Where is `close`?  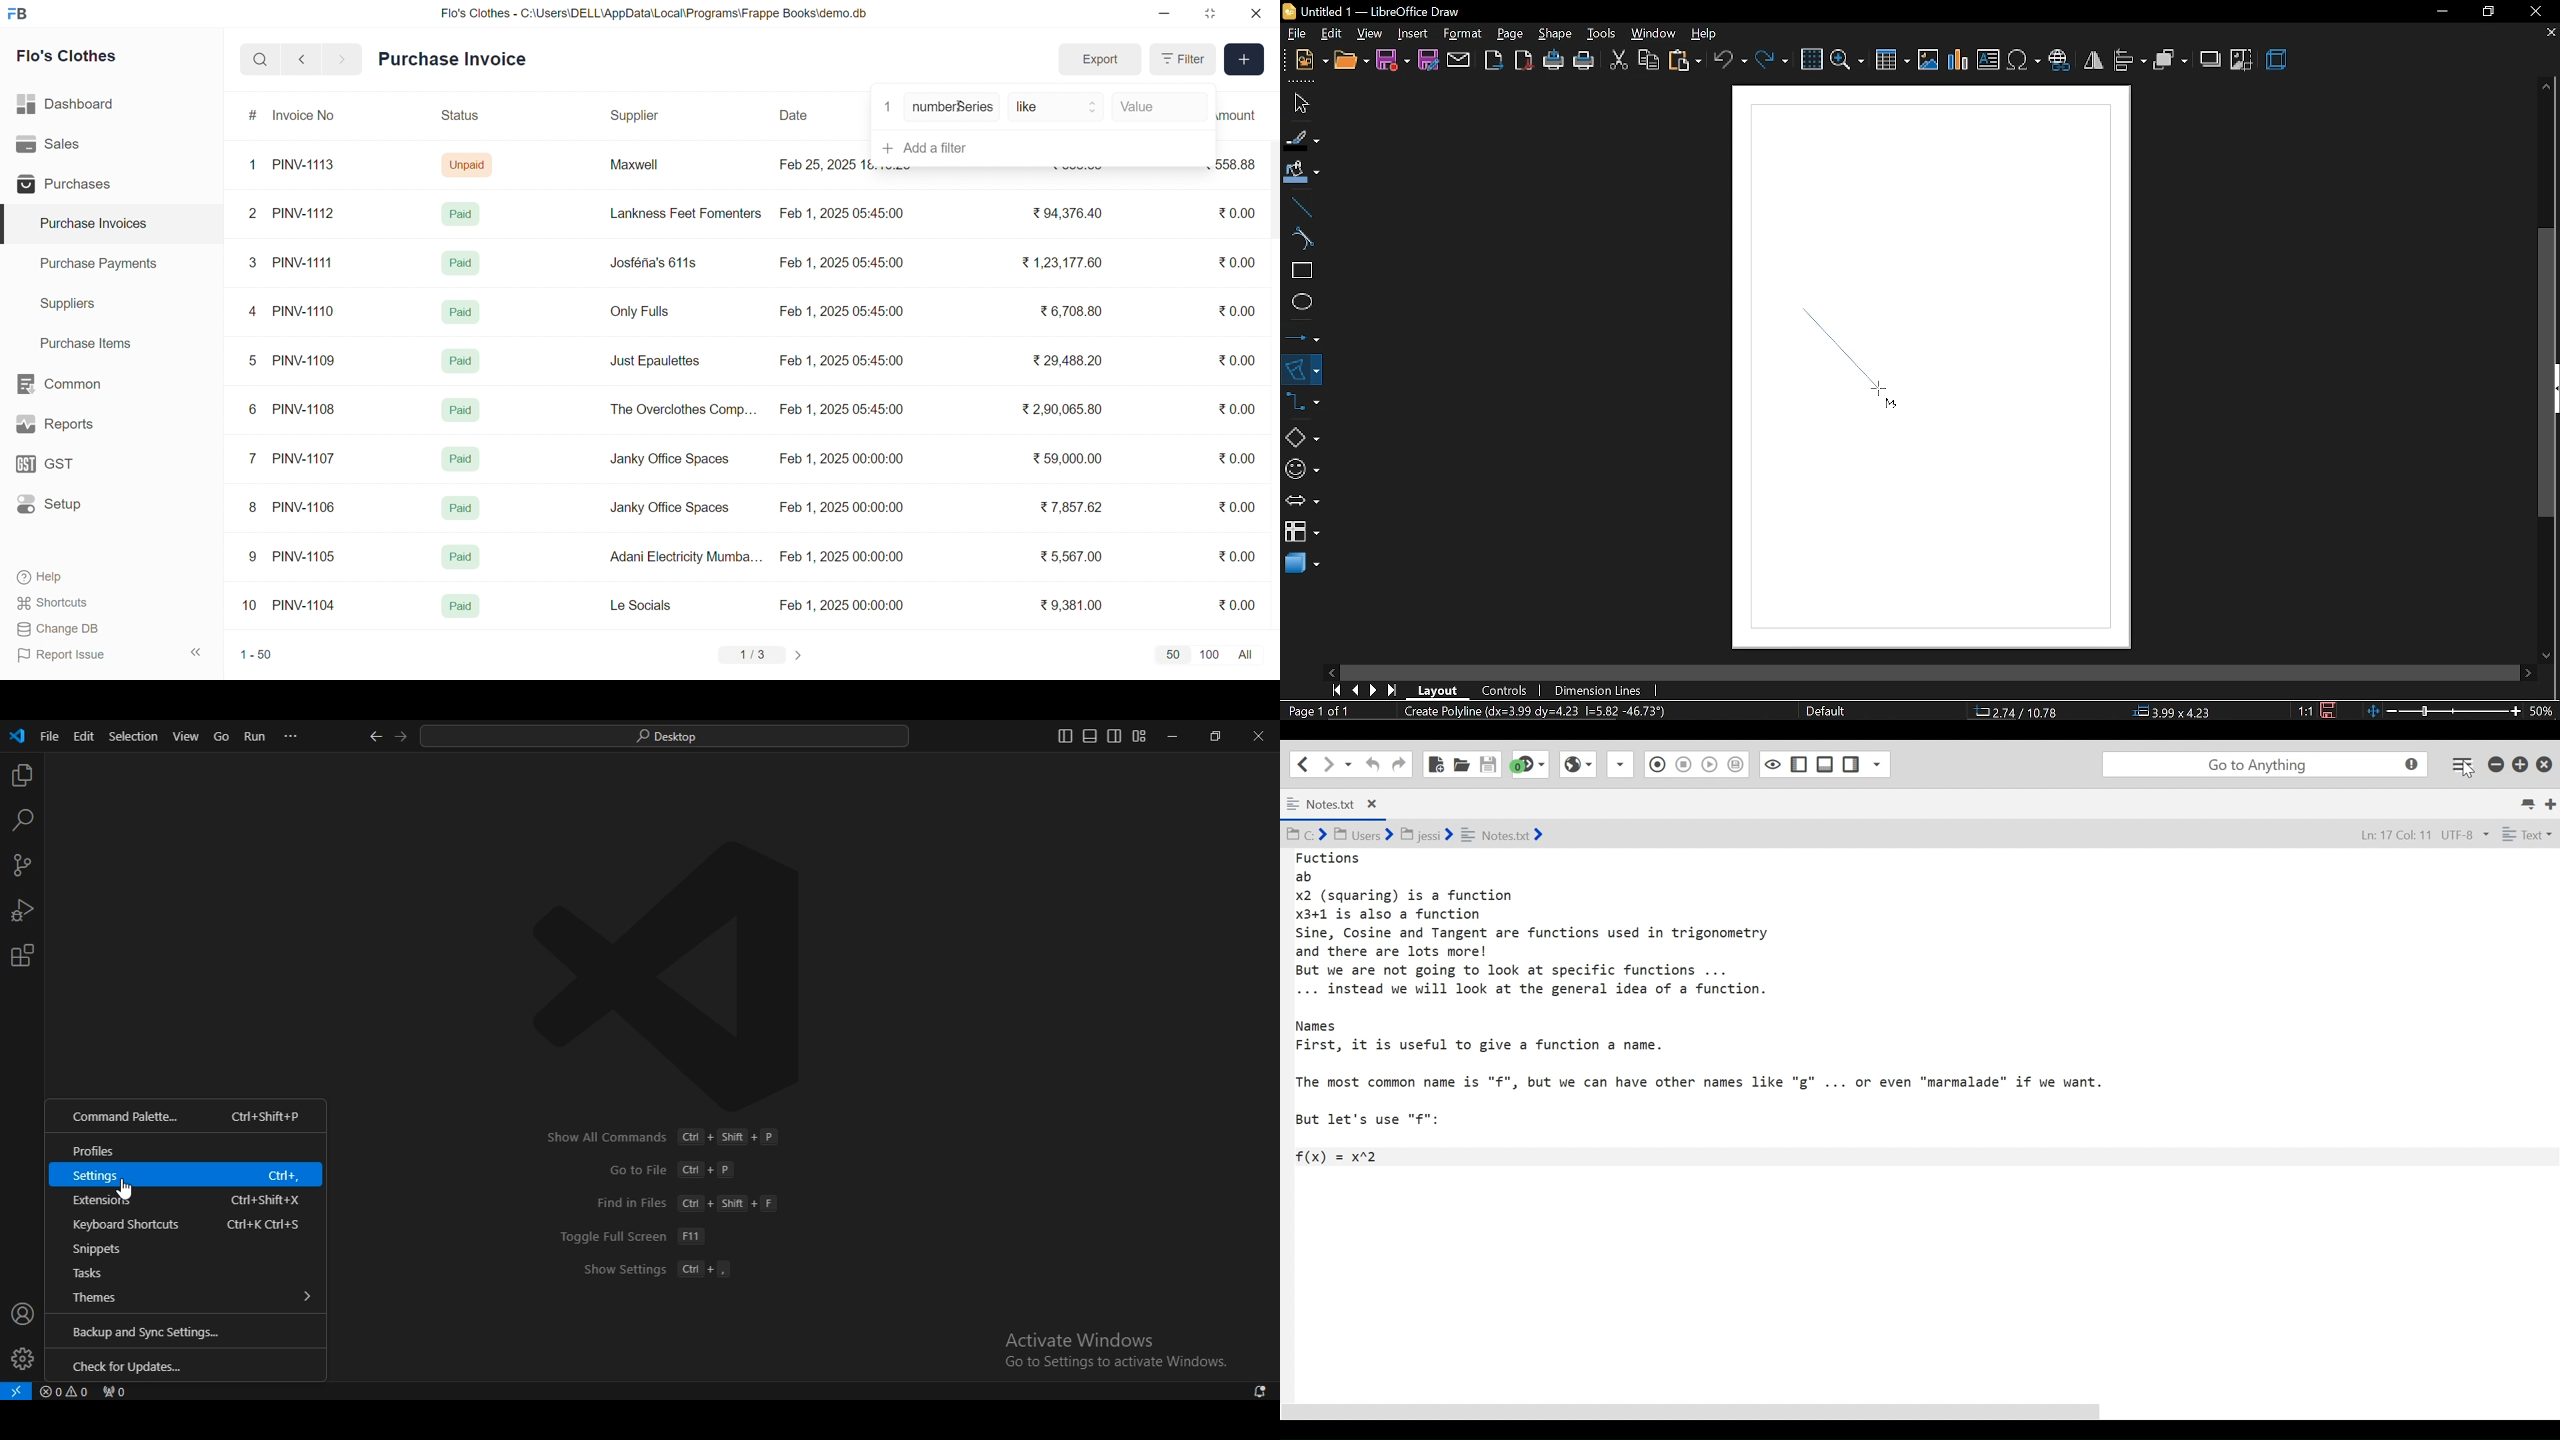
close is located at coordinates (1255, 13).